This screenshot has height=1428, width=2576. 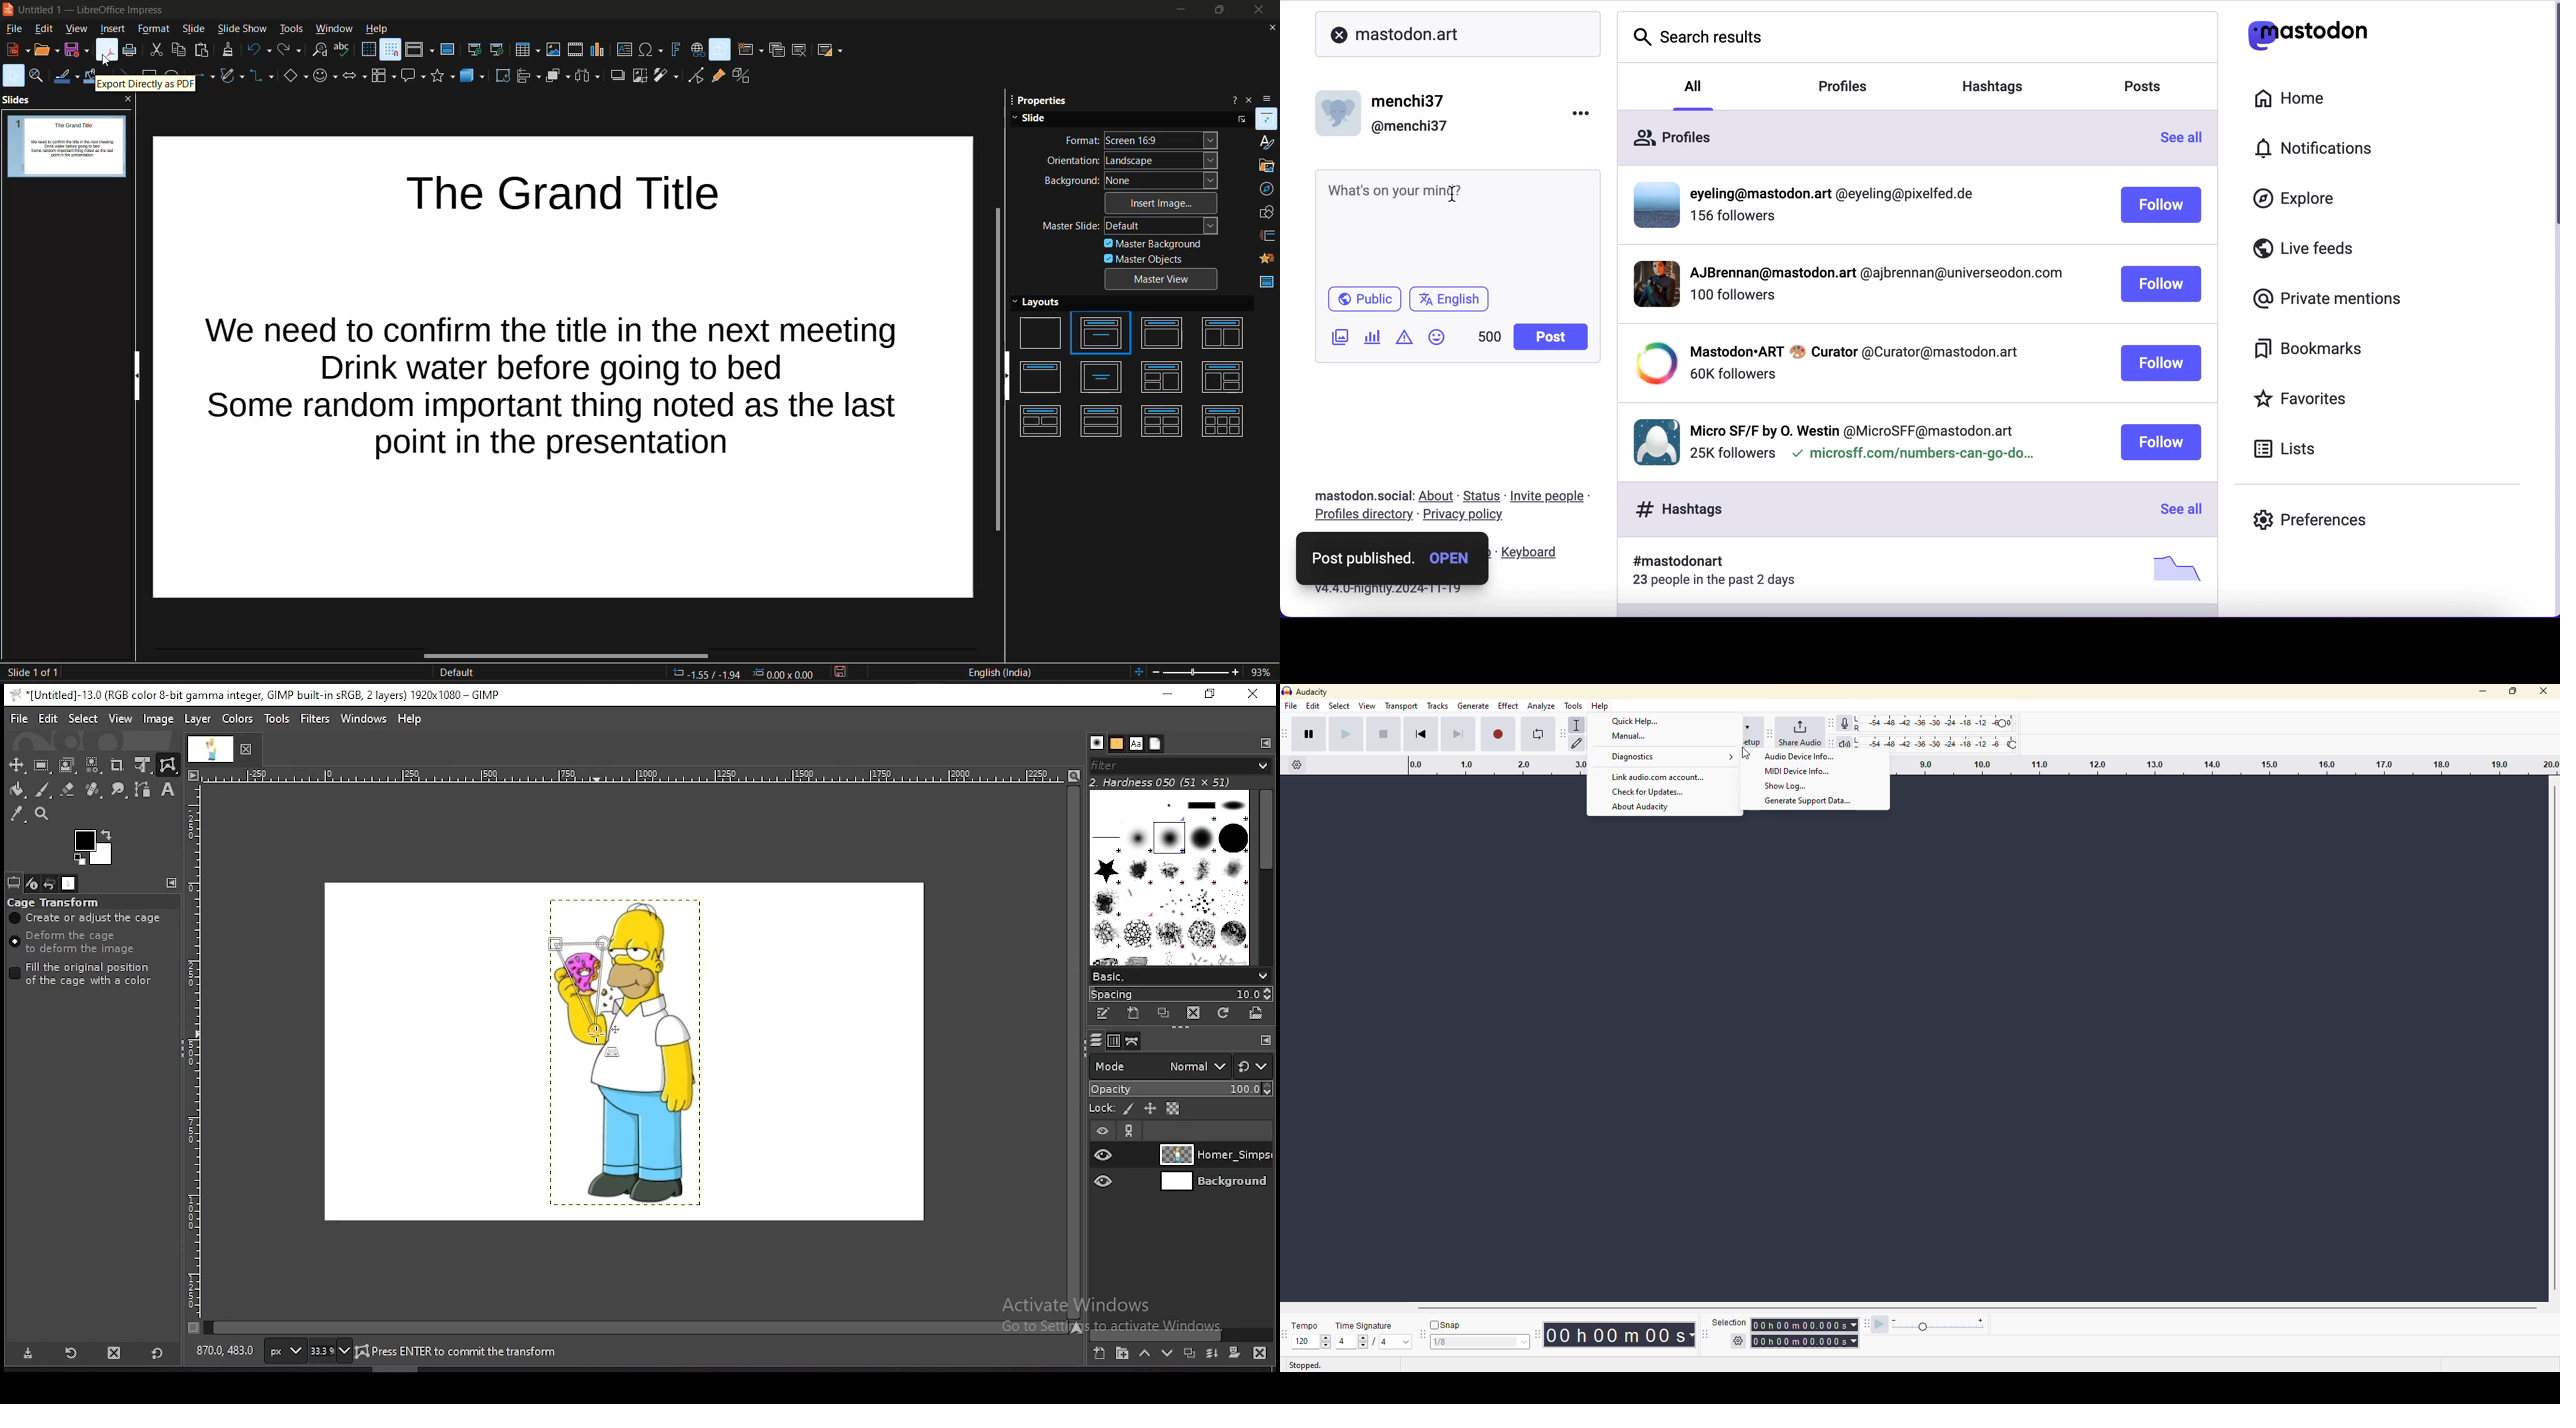 I want to click on followers, so click(x=1732, y=454).